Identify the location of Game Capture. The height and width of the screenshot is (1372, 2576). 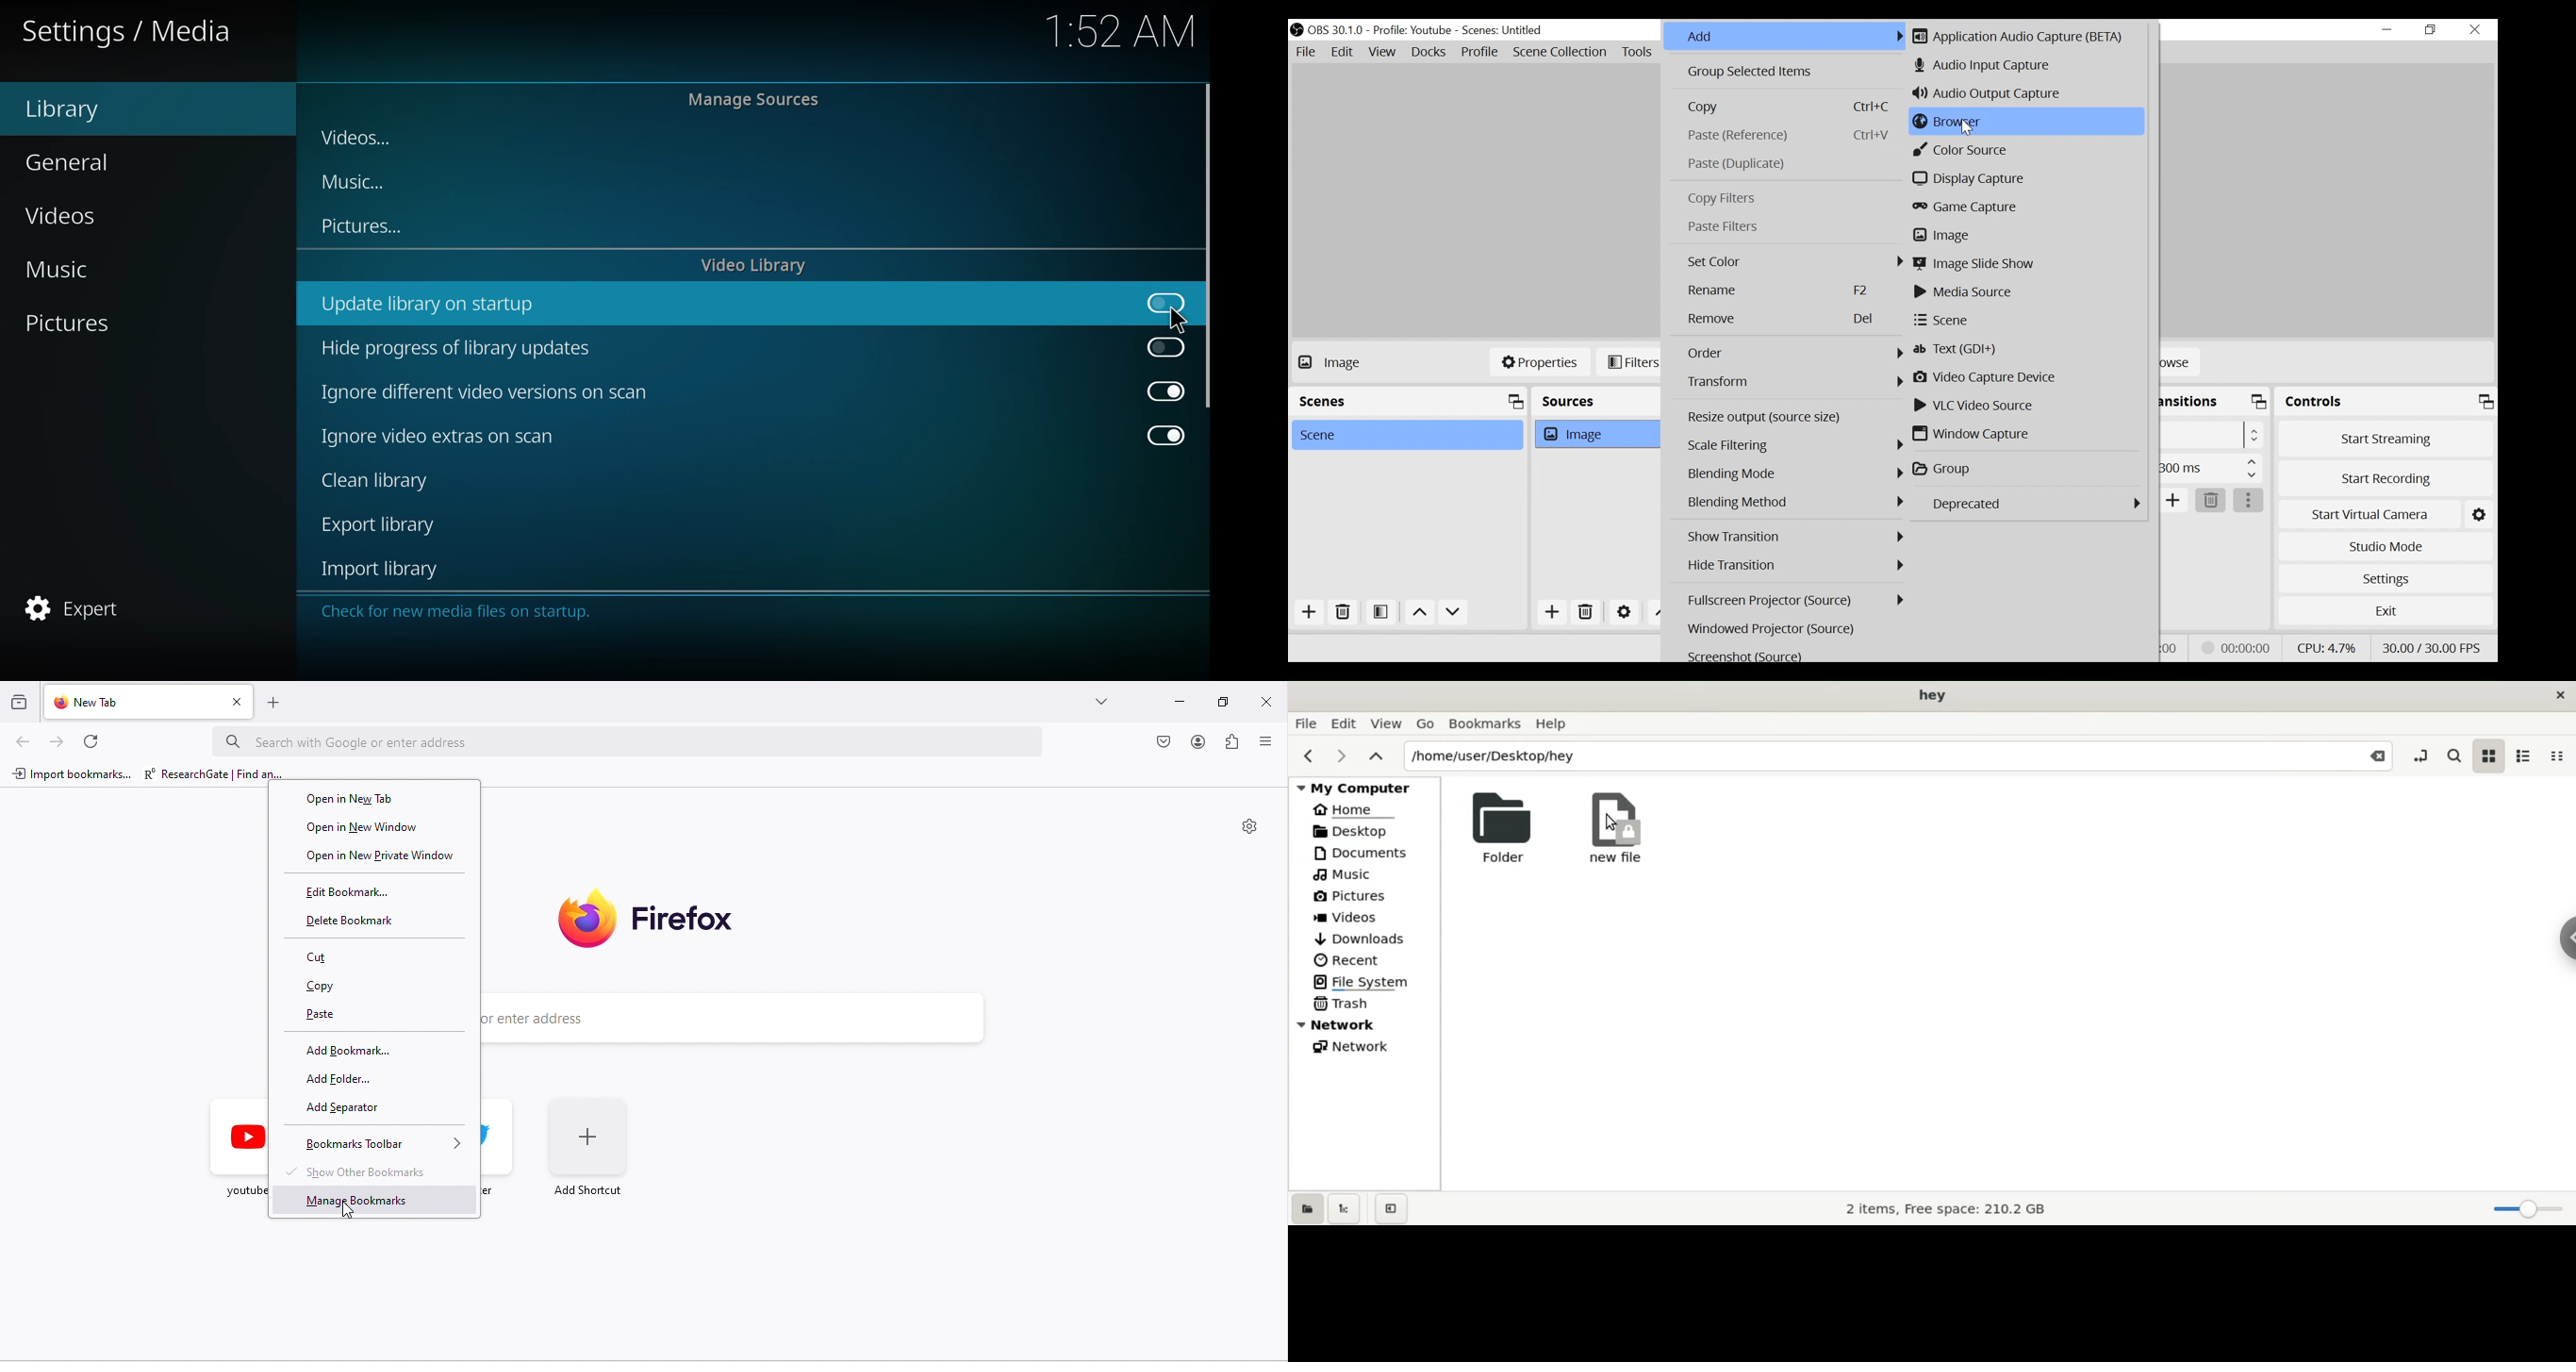
(2027, 209).